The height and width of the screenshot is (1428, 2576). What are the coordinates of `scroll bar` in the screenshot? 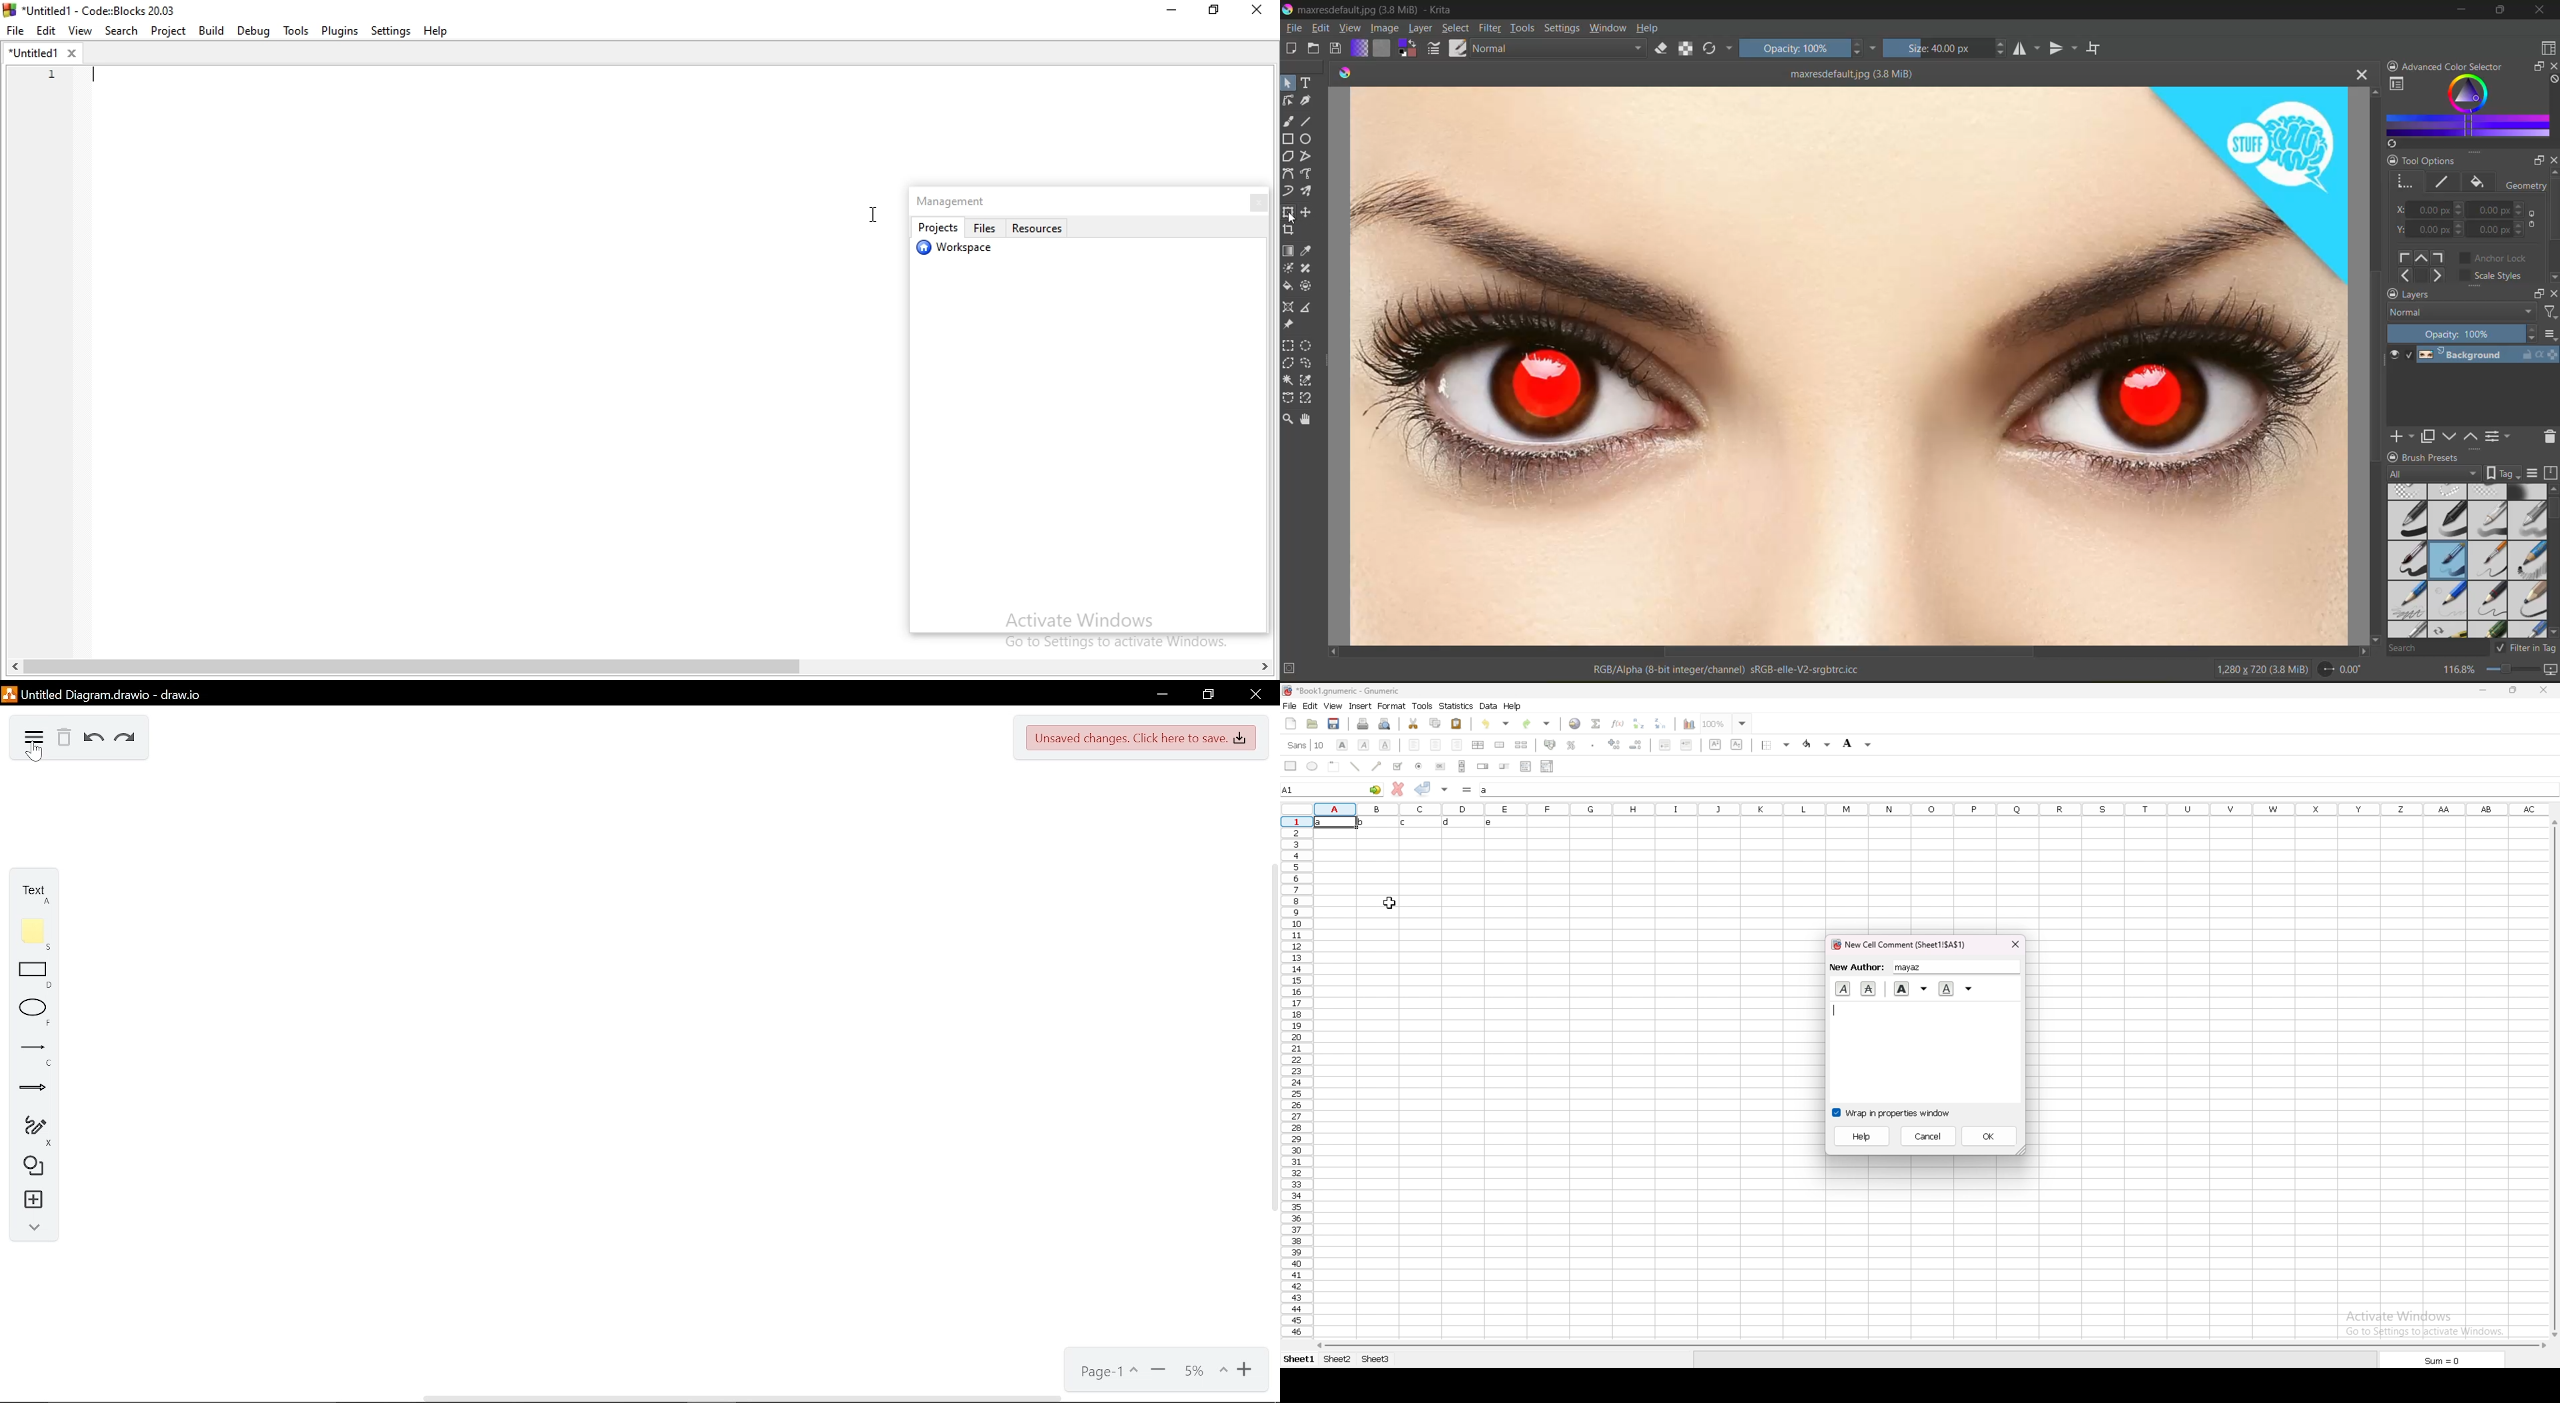 It's located at (645, 669).